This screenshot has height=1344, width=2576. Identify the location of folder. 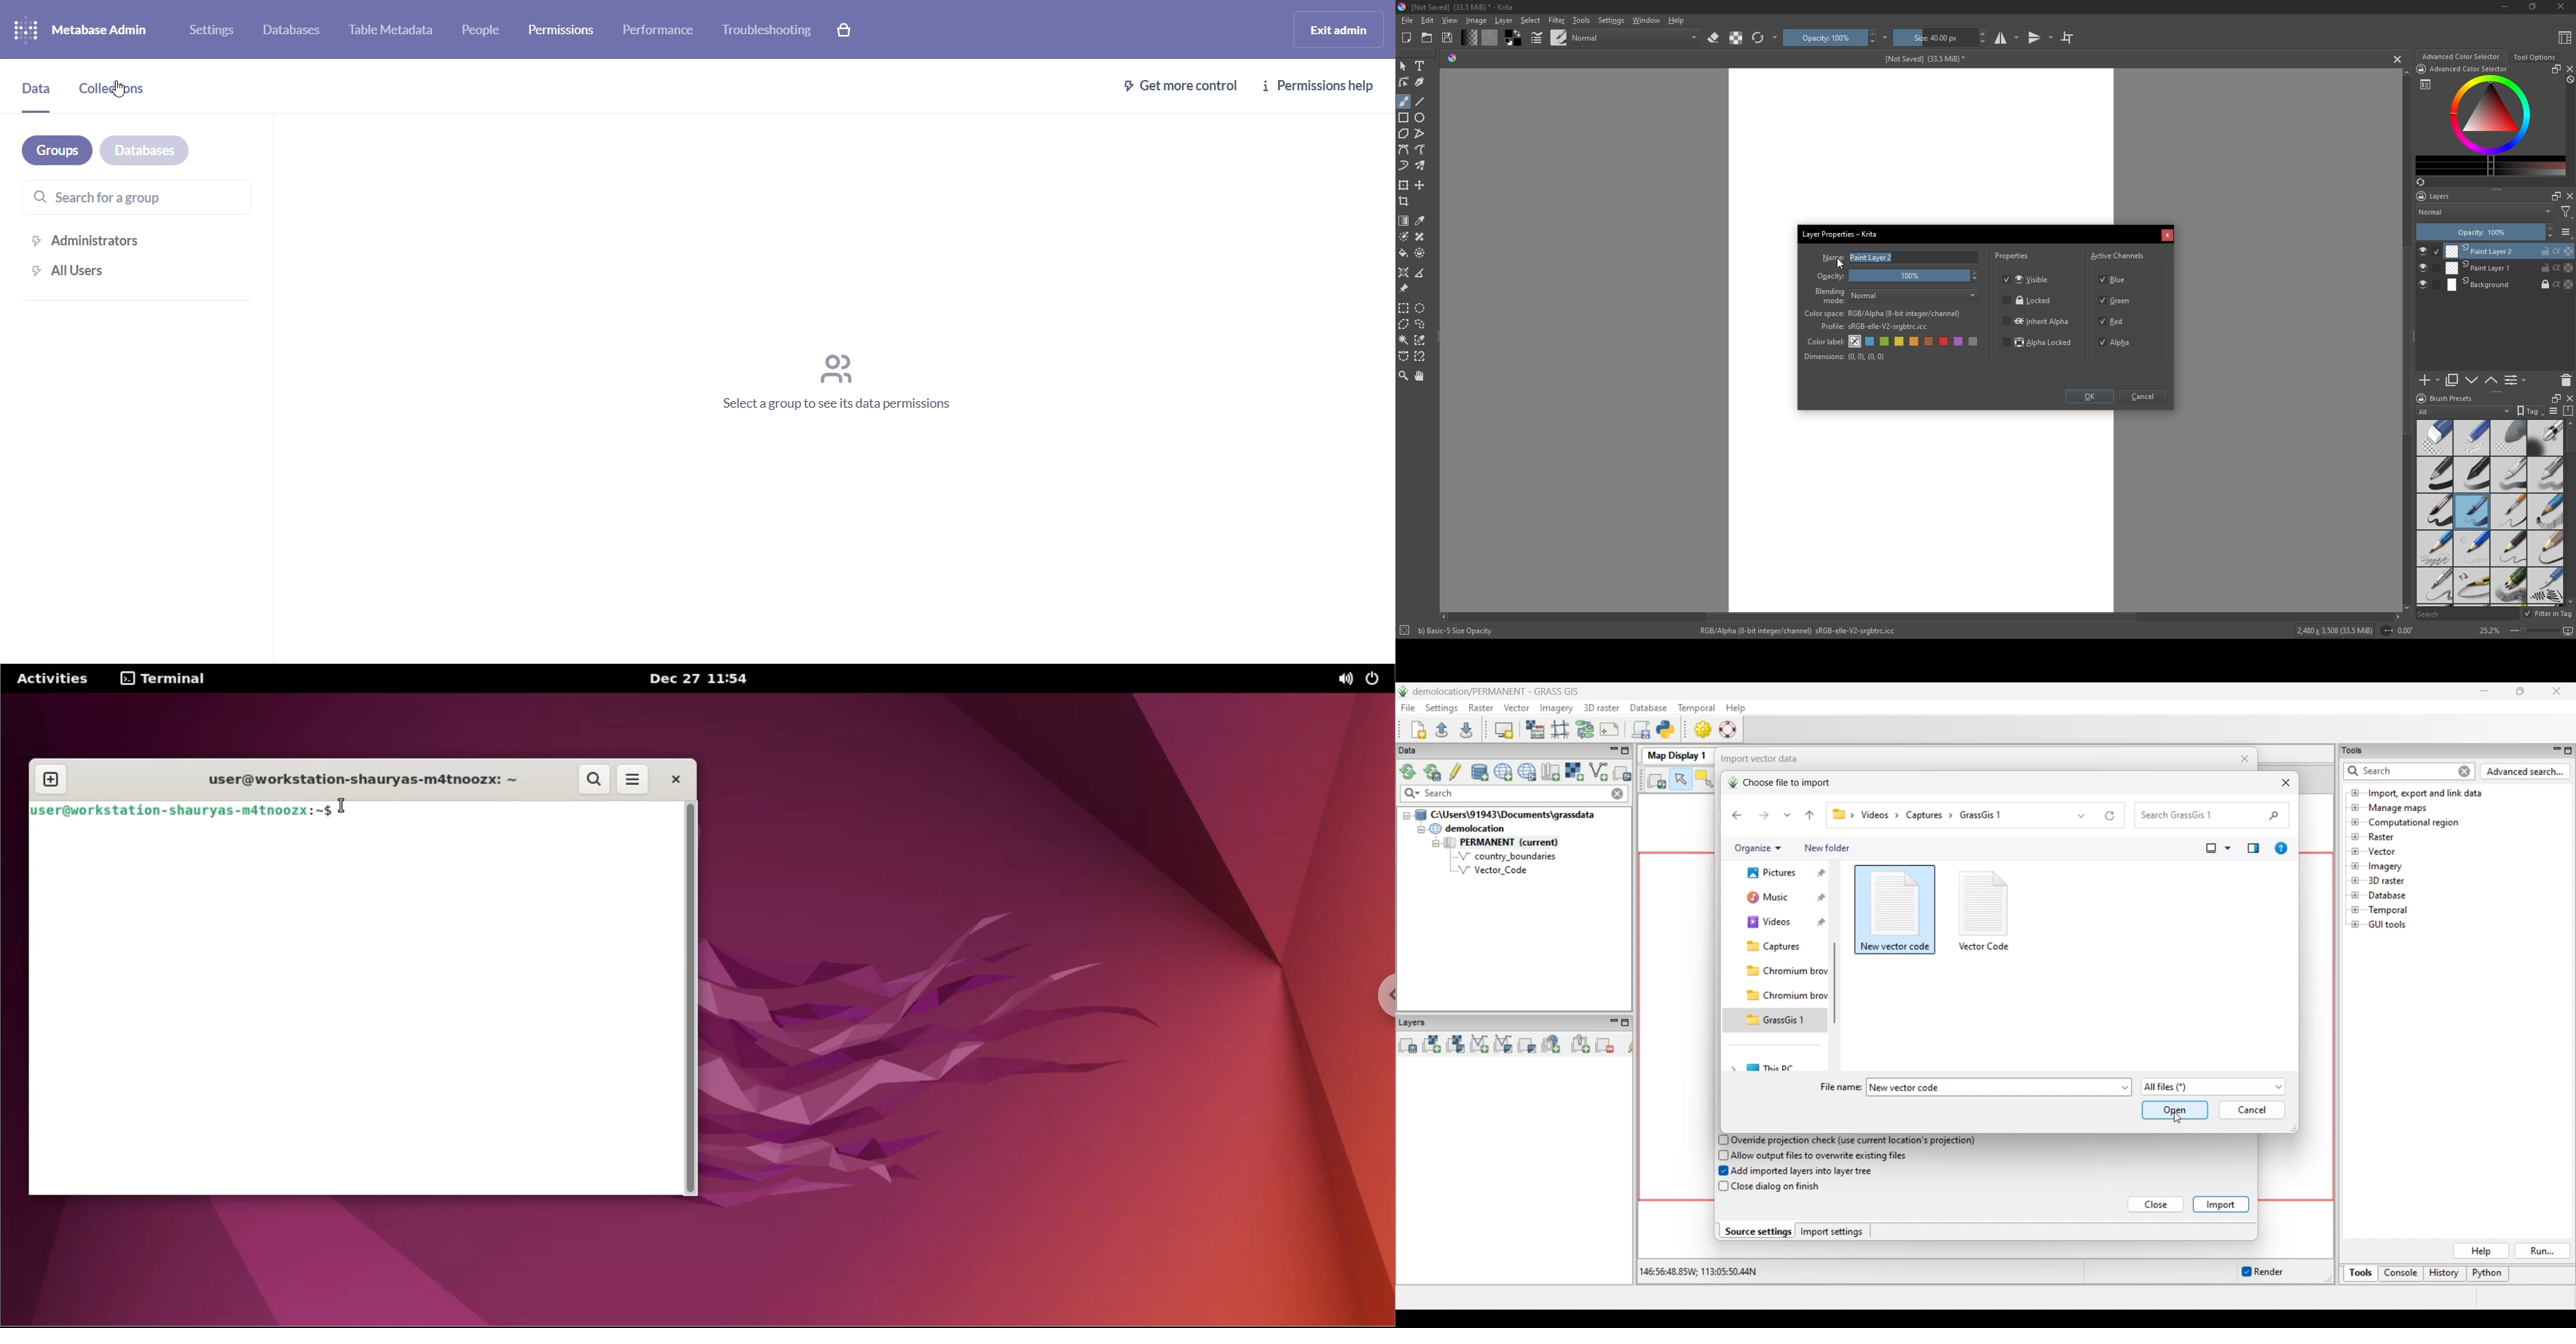
(1427, 38).